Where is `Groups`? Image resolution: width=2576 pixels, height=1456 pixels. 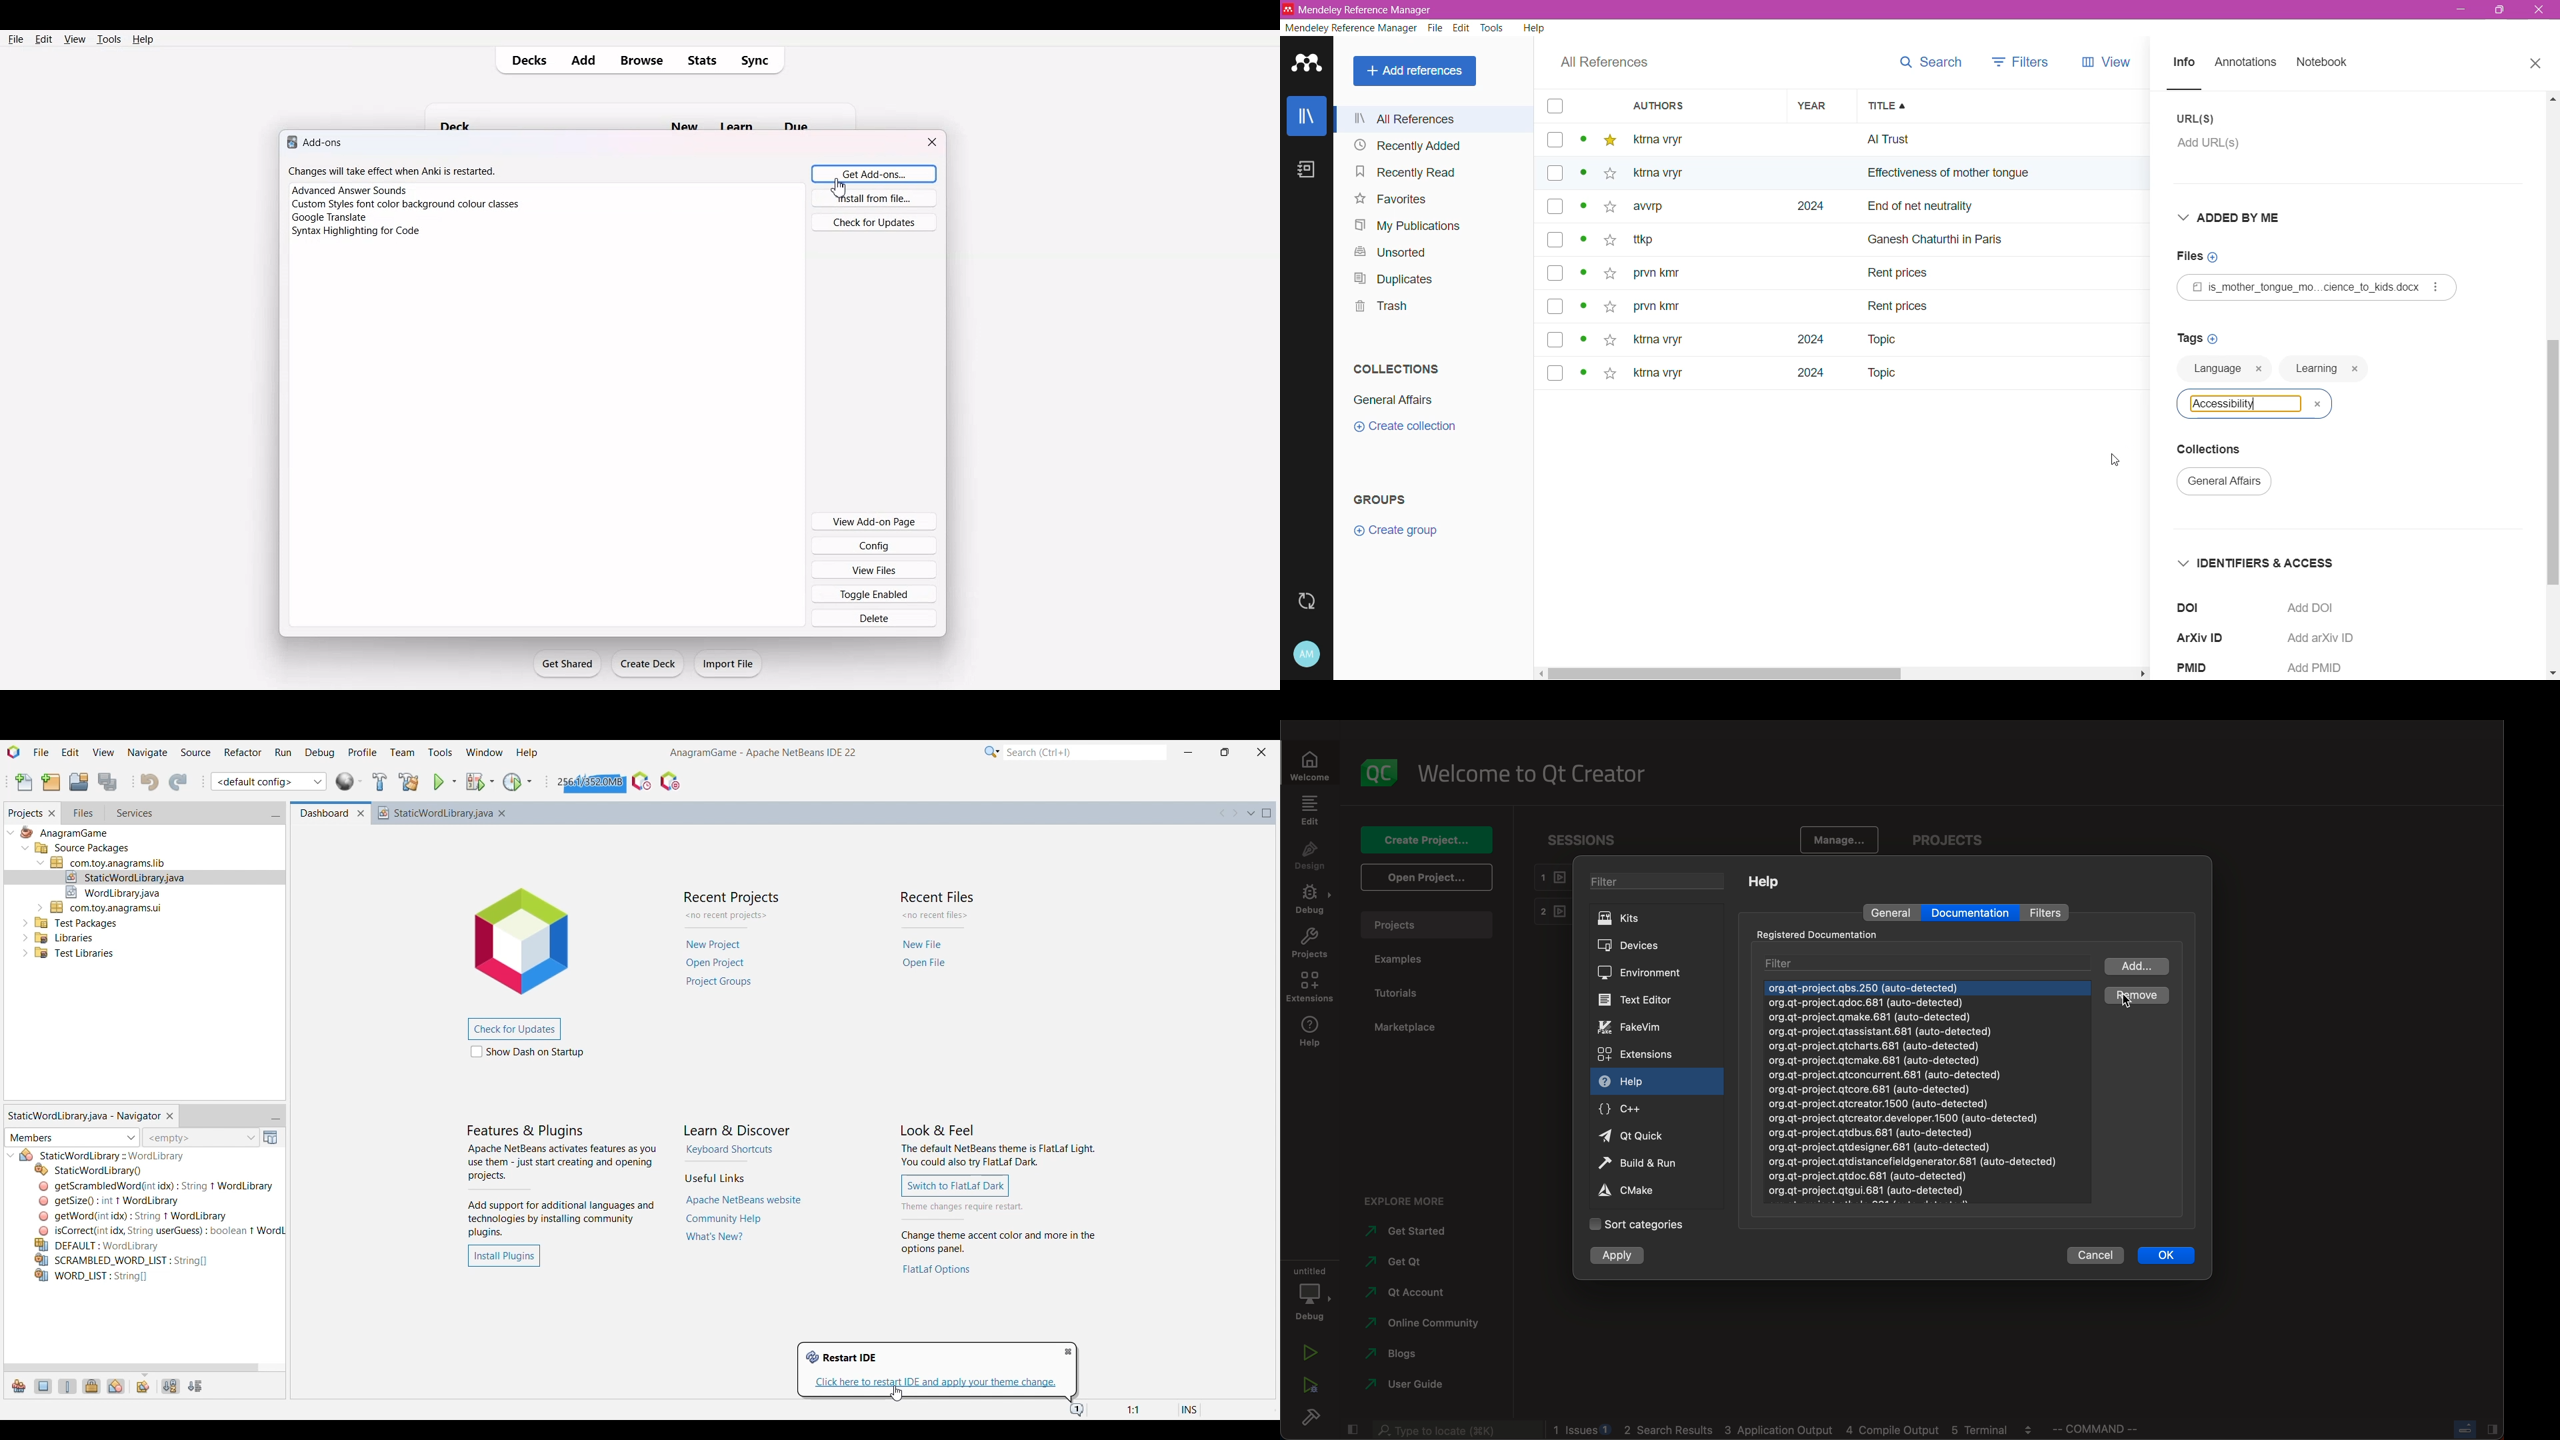 Groups is located at coordinates (1383, 500).